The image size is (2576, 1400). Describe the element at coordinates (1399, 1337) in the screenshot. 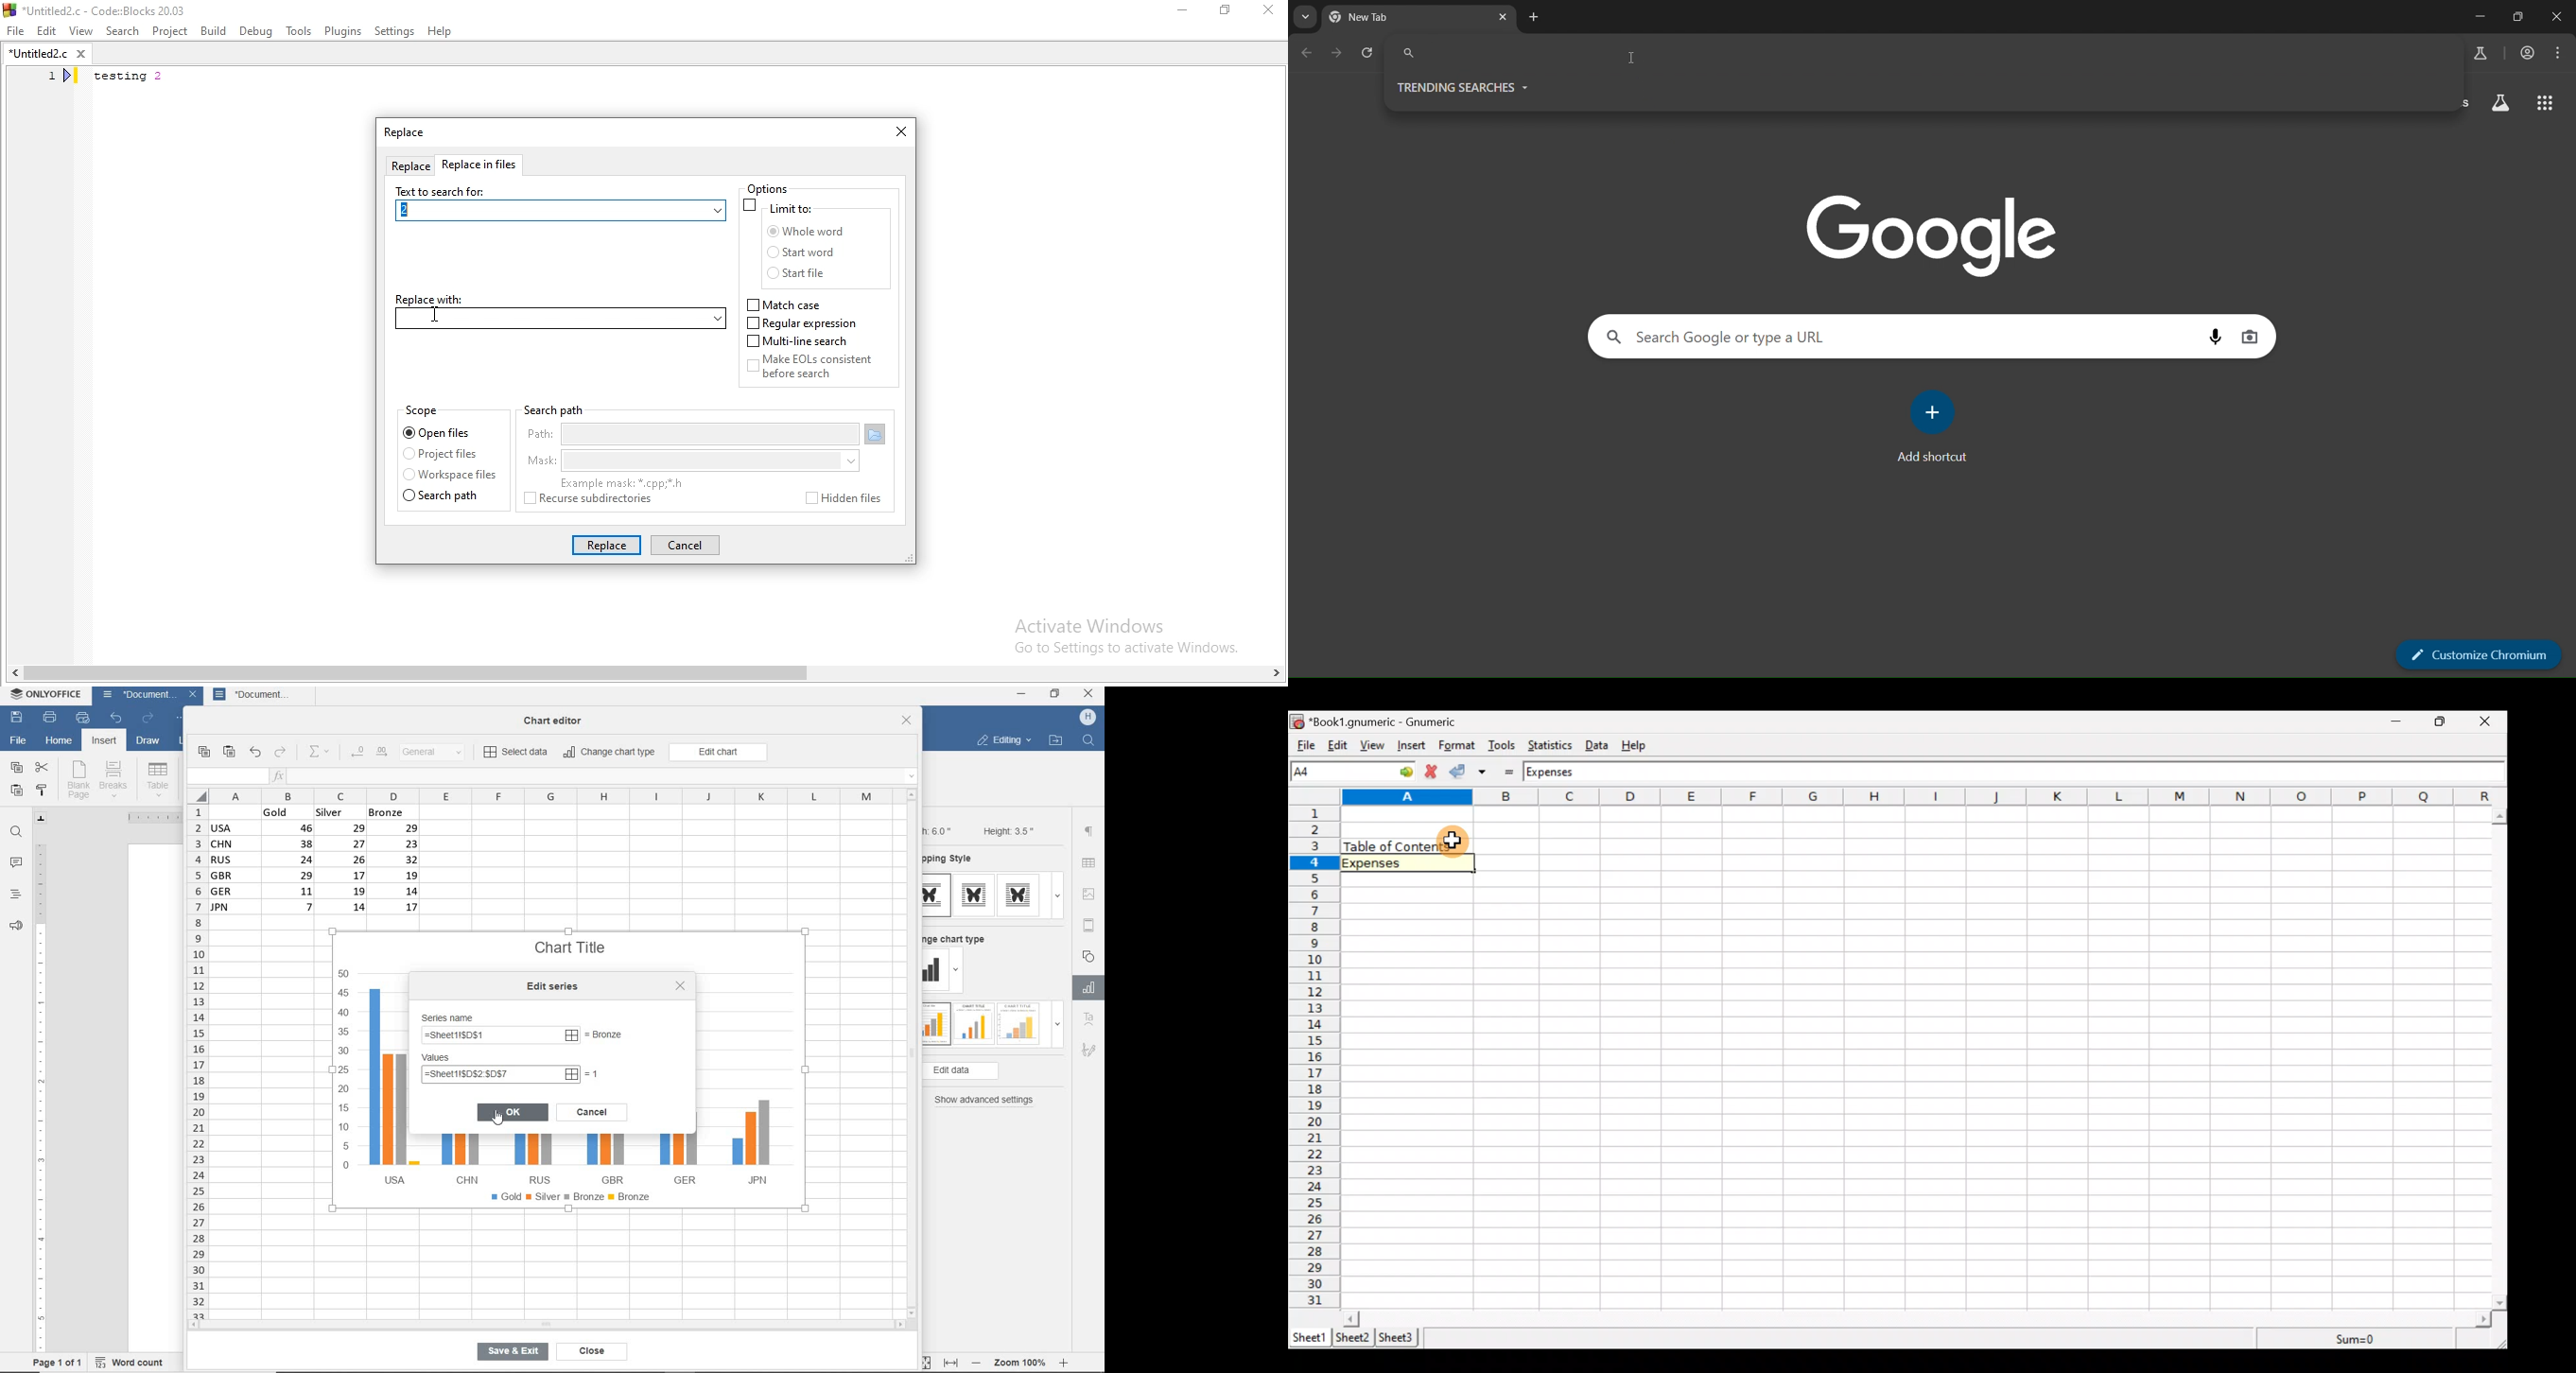

I see `Sheet 3` at that location.